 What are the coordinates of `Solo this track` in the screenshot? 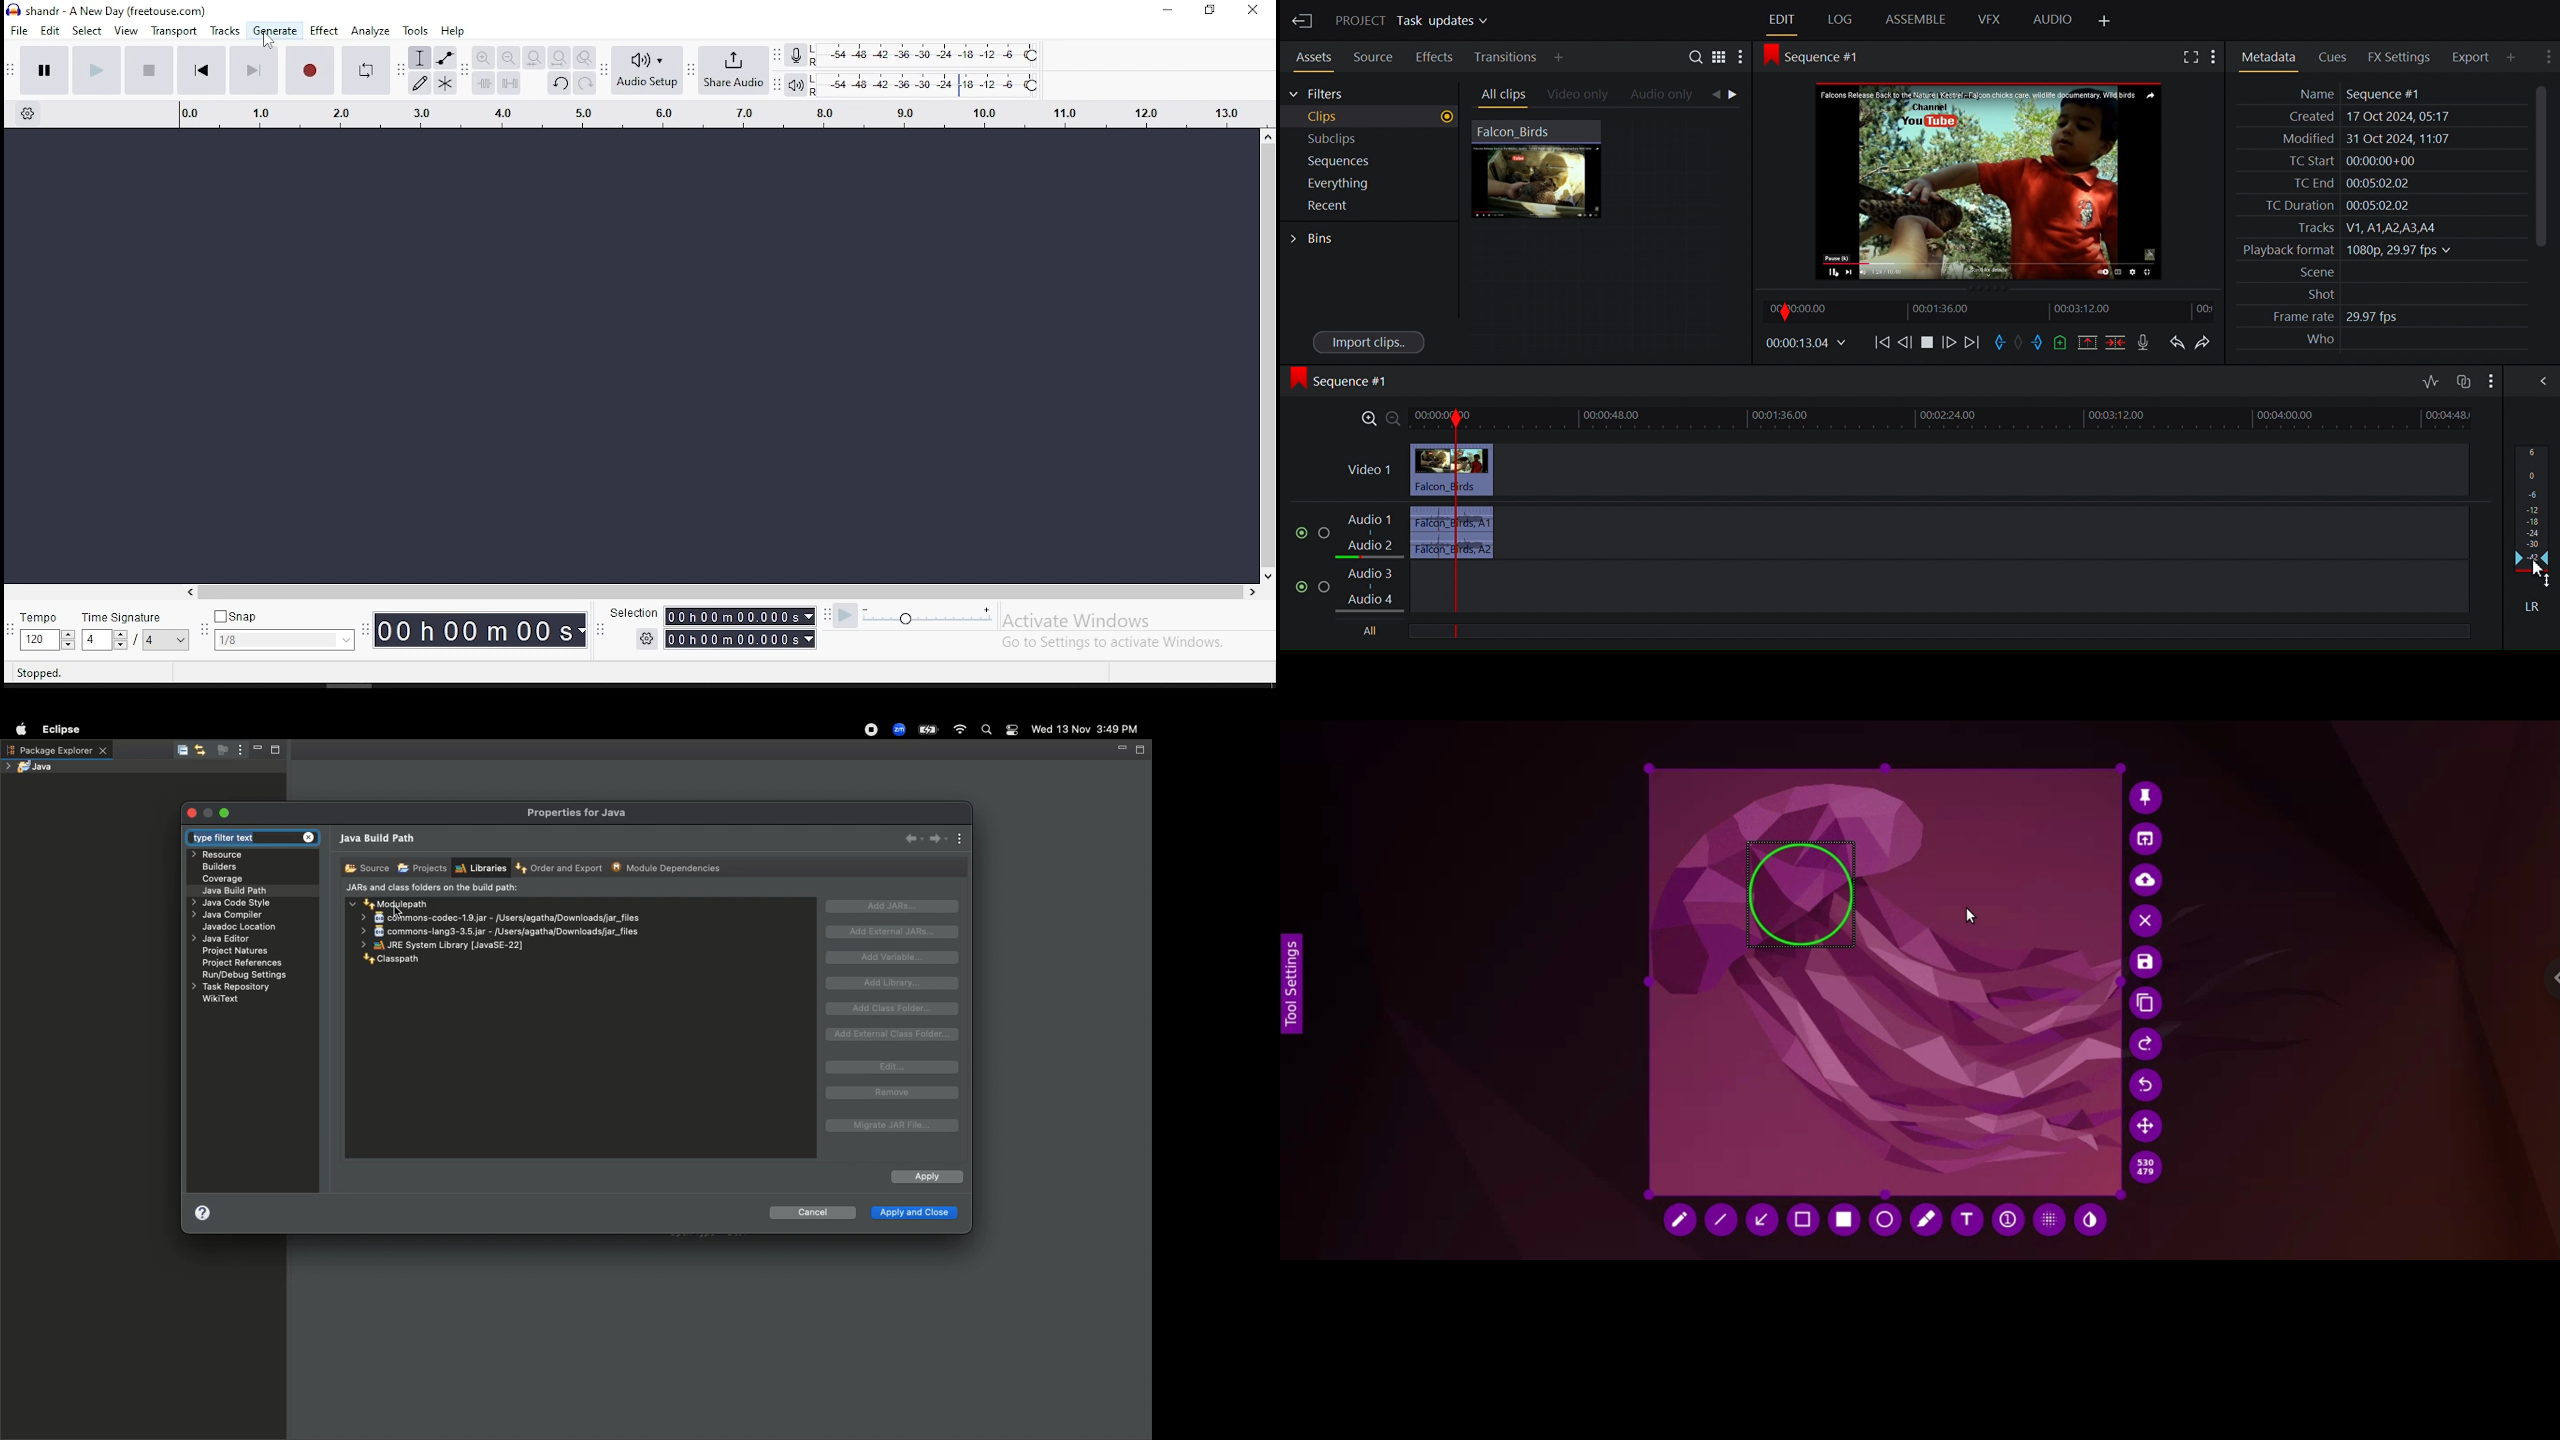 It's located at (1328, 587).